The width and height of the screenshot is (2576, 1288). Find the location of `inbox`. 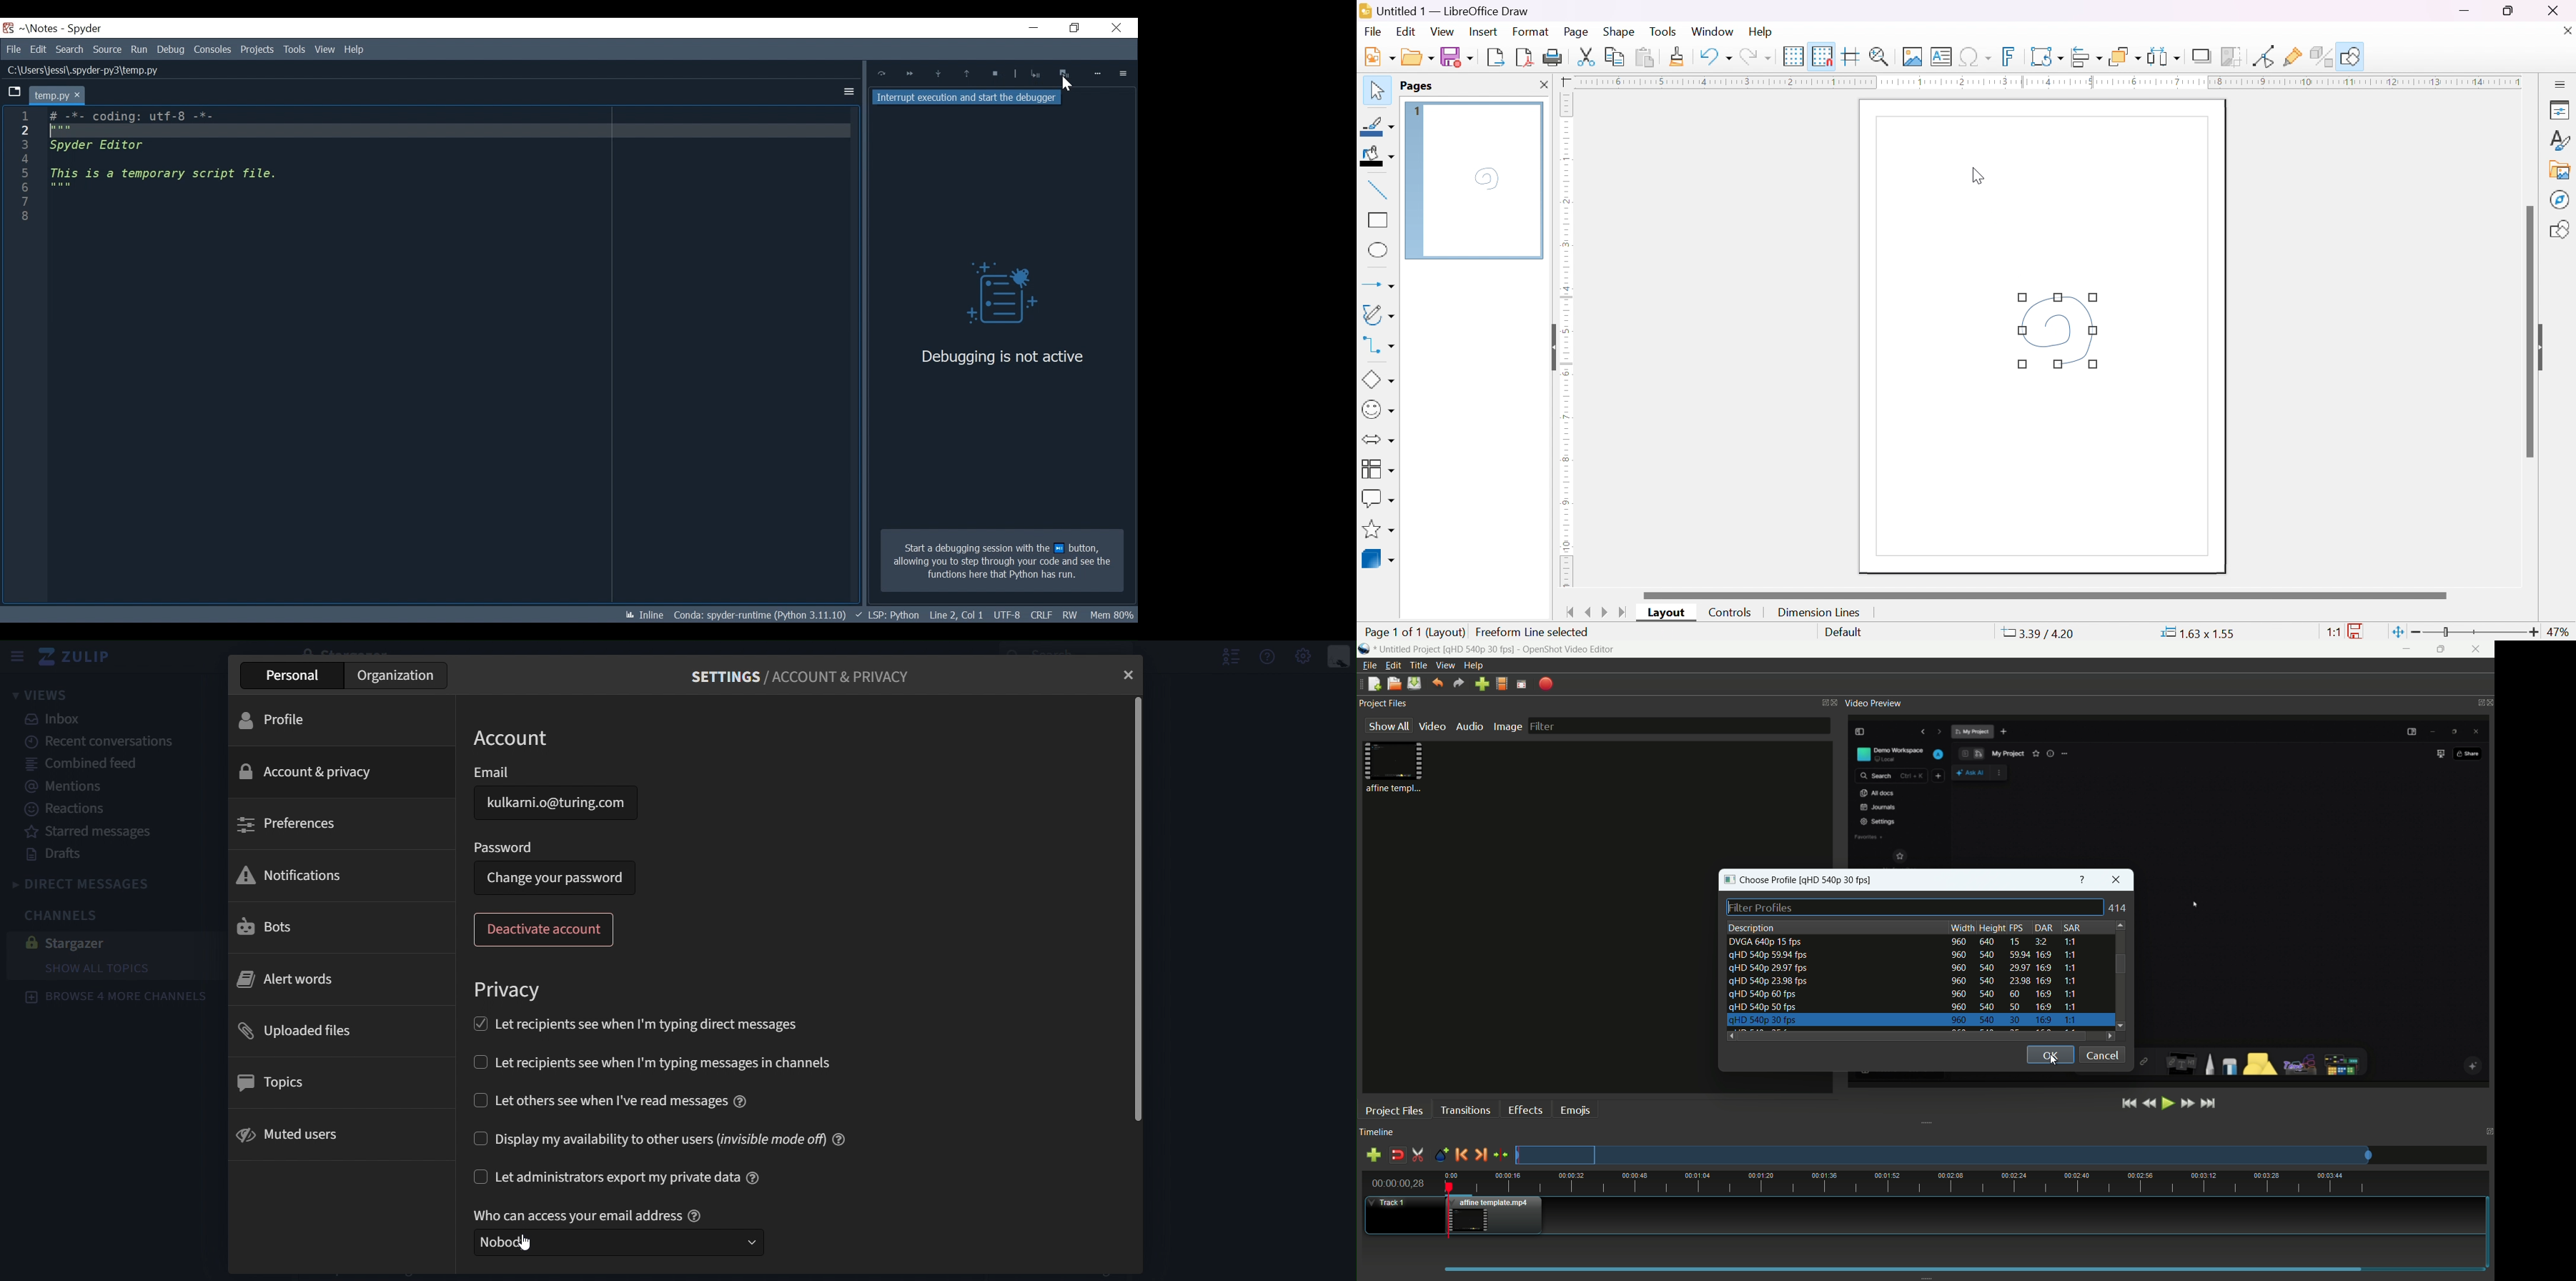

inbox is located at coordinates (58, 721).